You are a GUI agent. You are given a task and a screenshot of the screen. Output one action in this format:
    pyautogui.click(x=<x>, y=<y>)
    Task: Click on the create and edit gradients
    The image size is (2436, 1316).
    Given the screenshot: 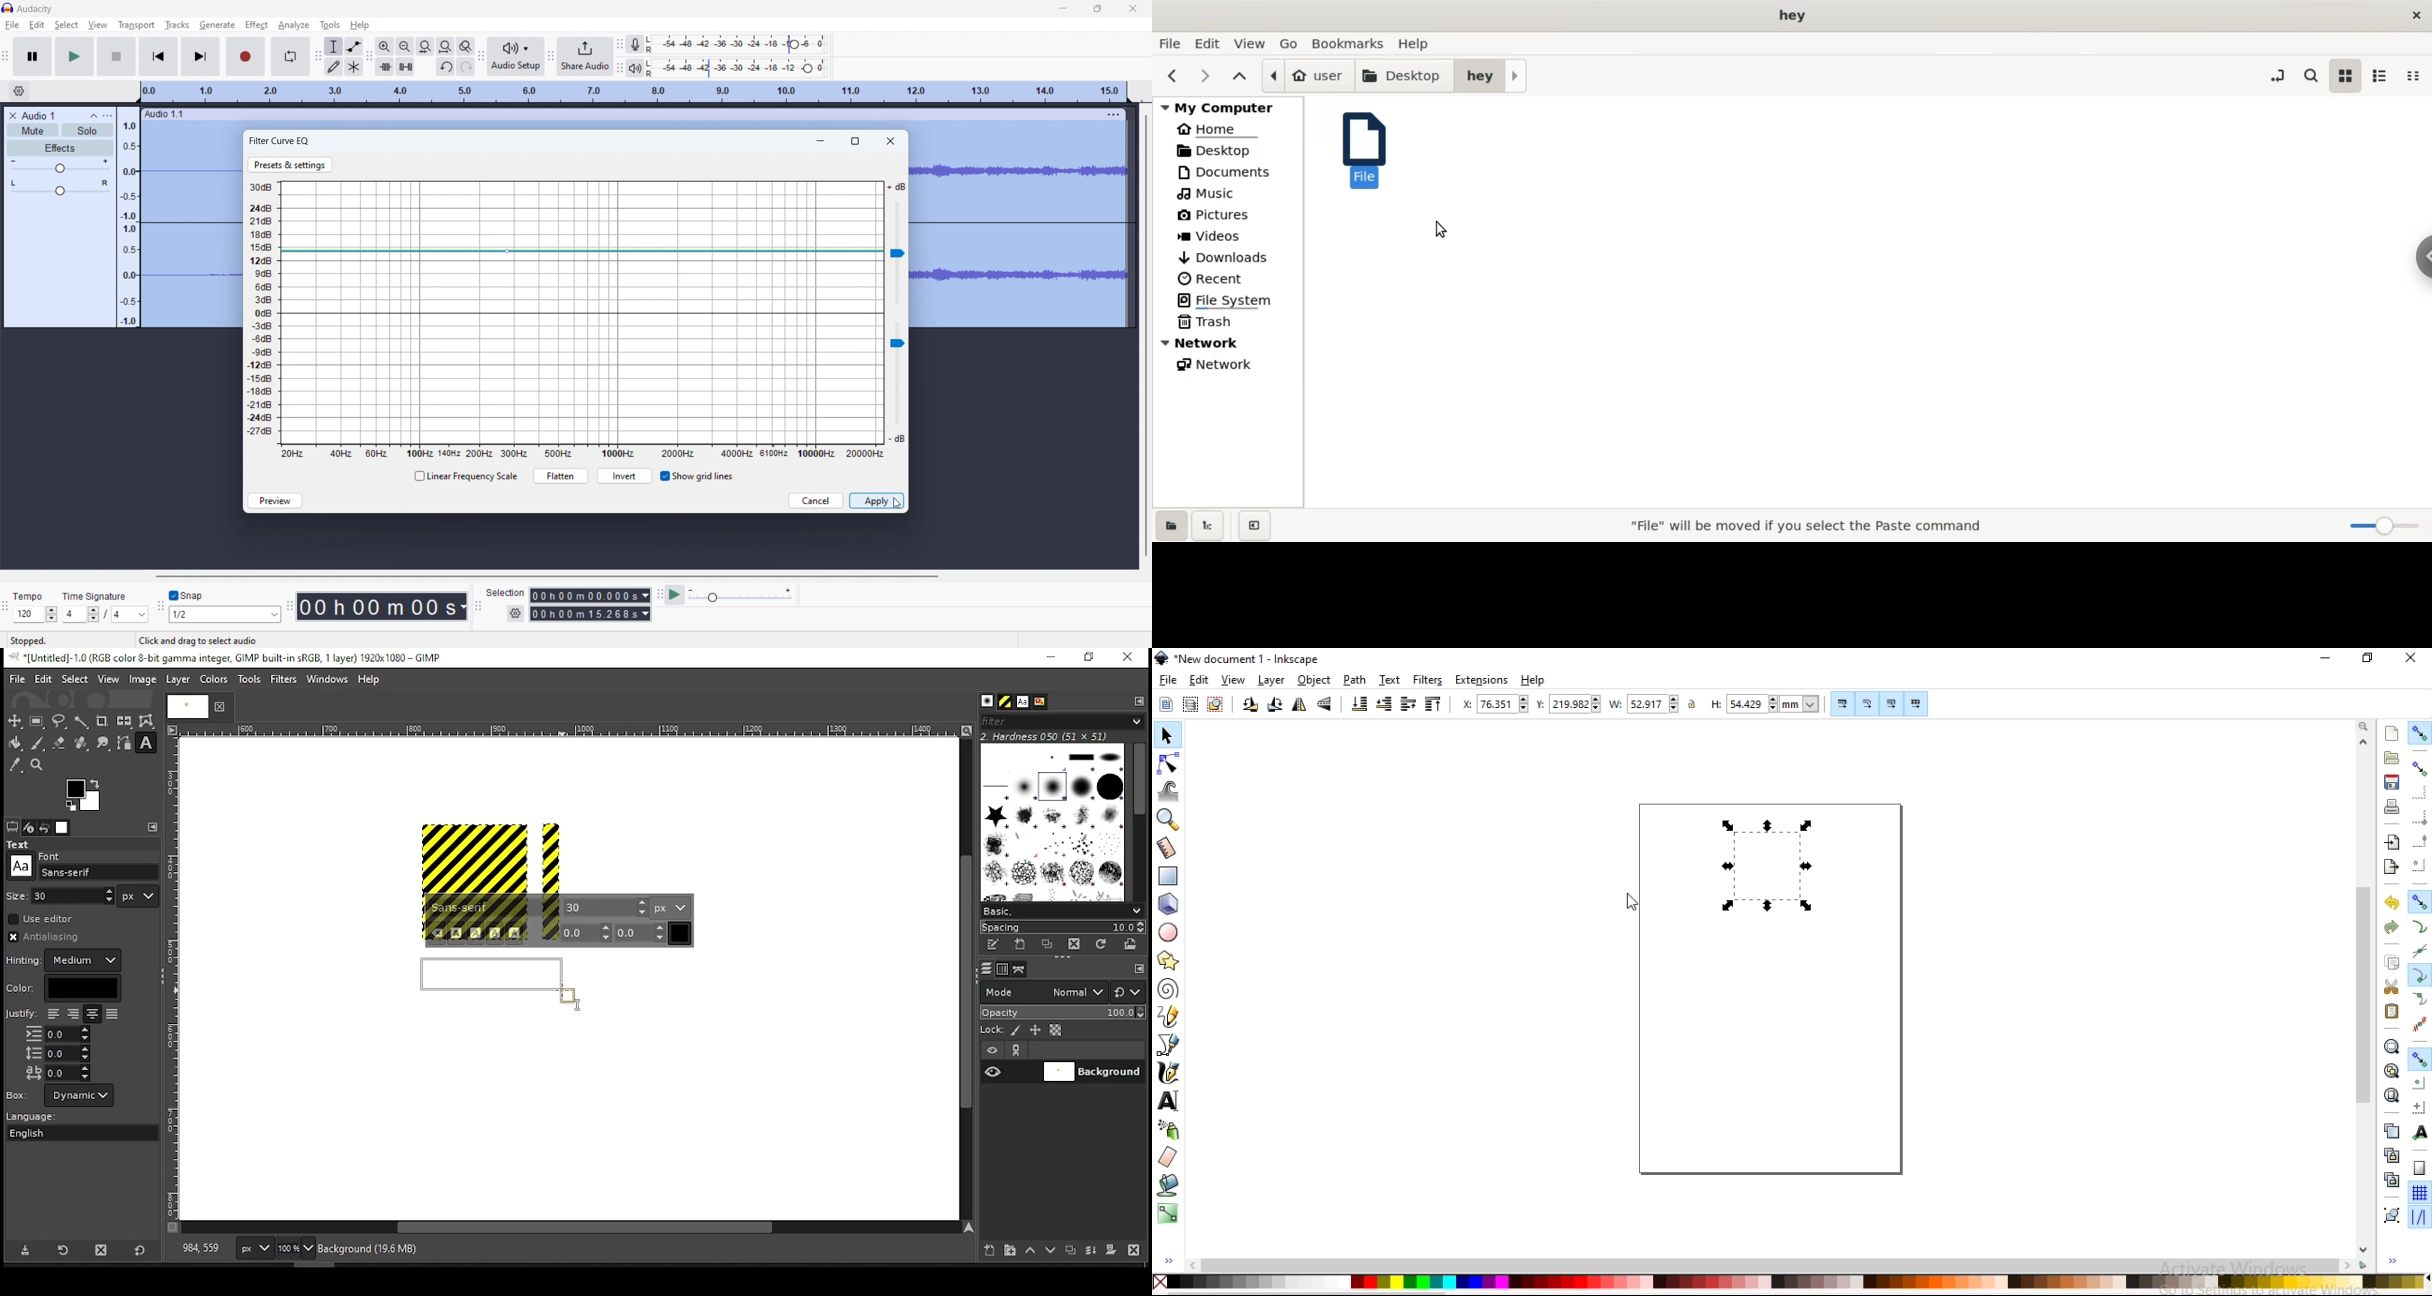 What is the action you would take?
    pyautogui.click(x=1169, y=1214)
    